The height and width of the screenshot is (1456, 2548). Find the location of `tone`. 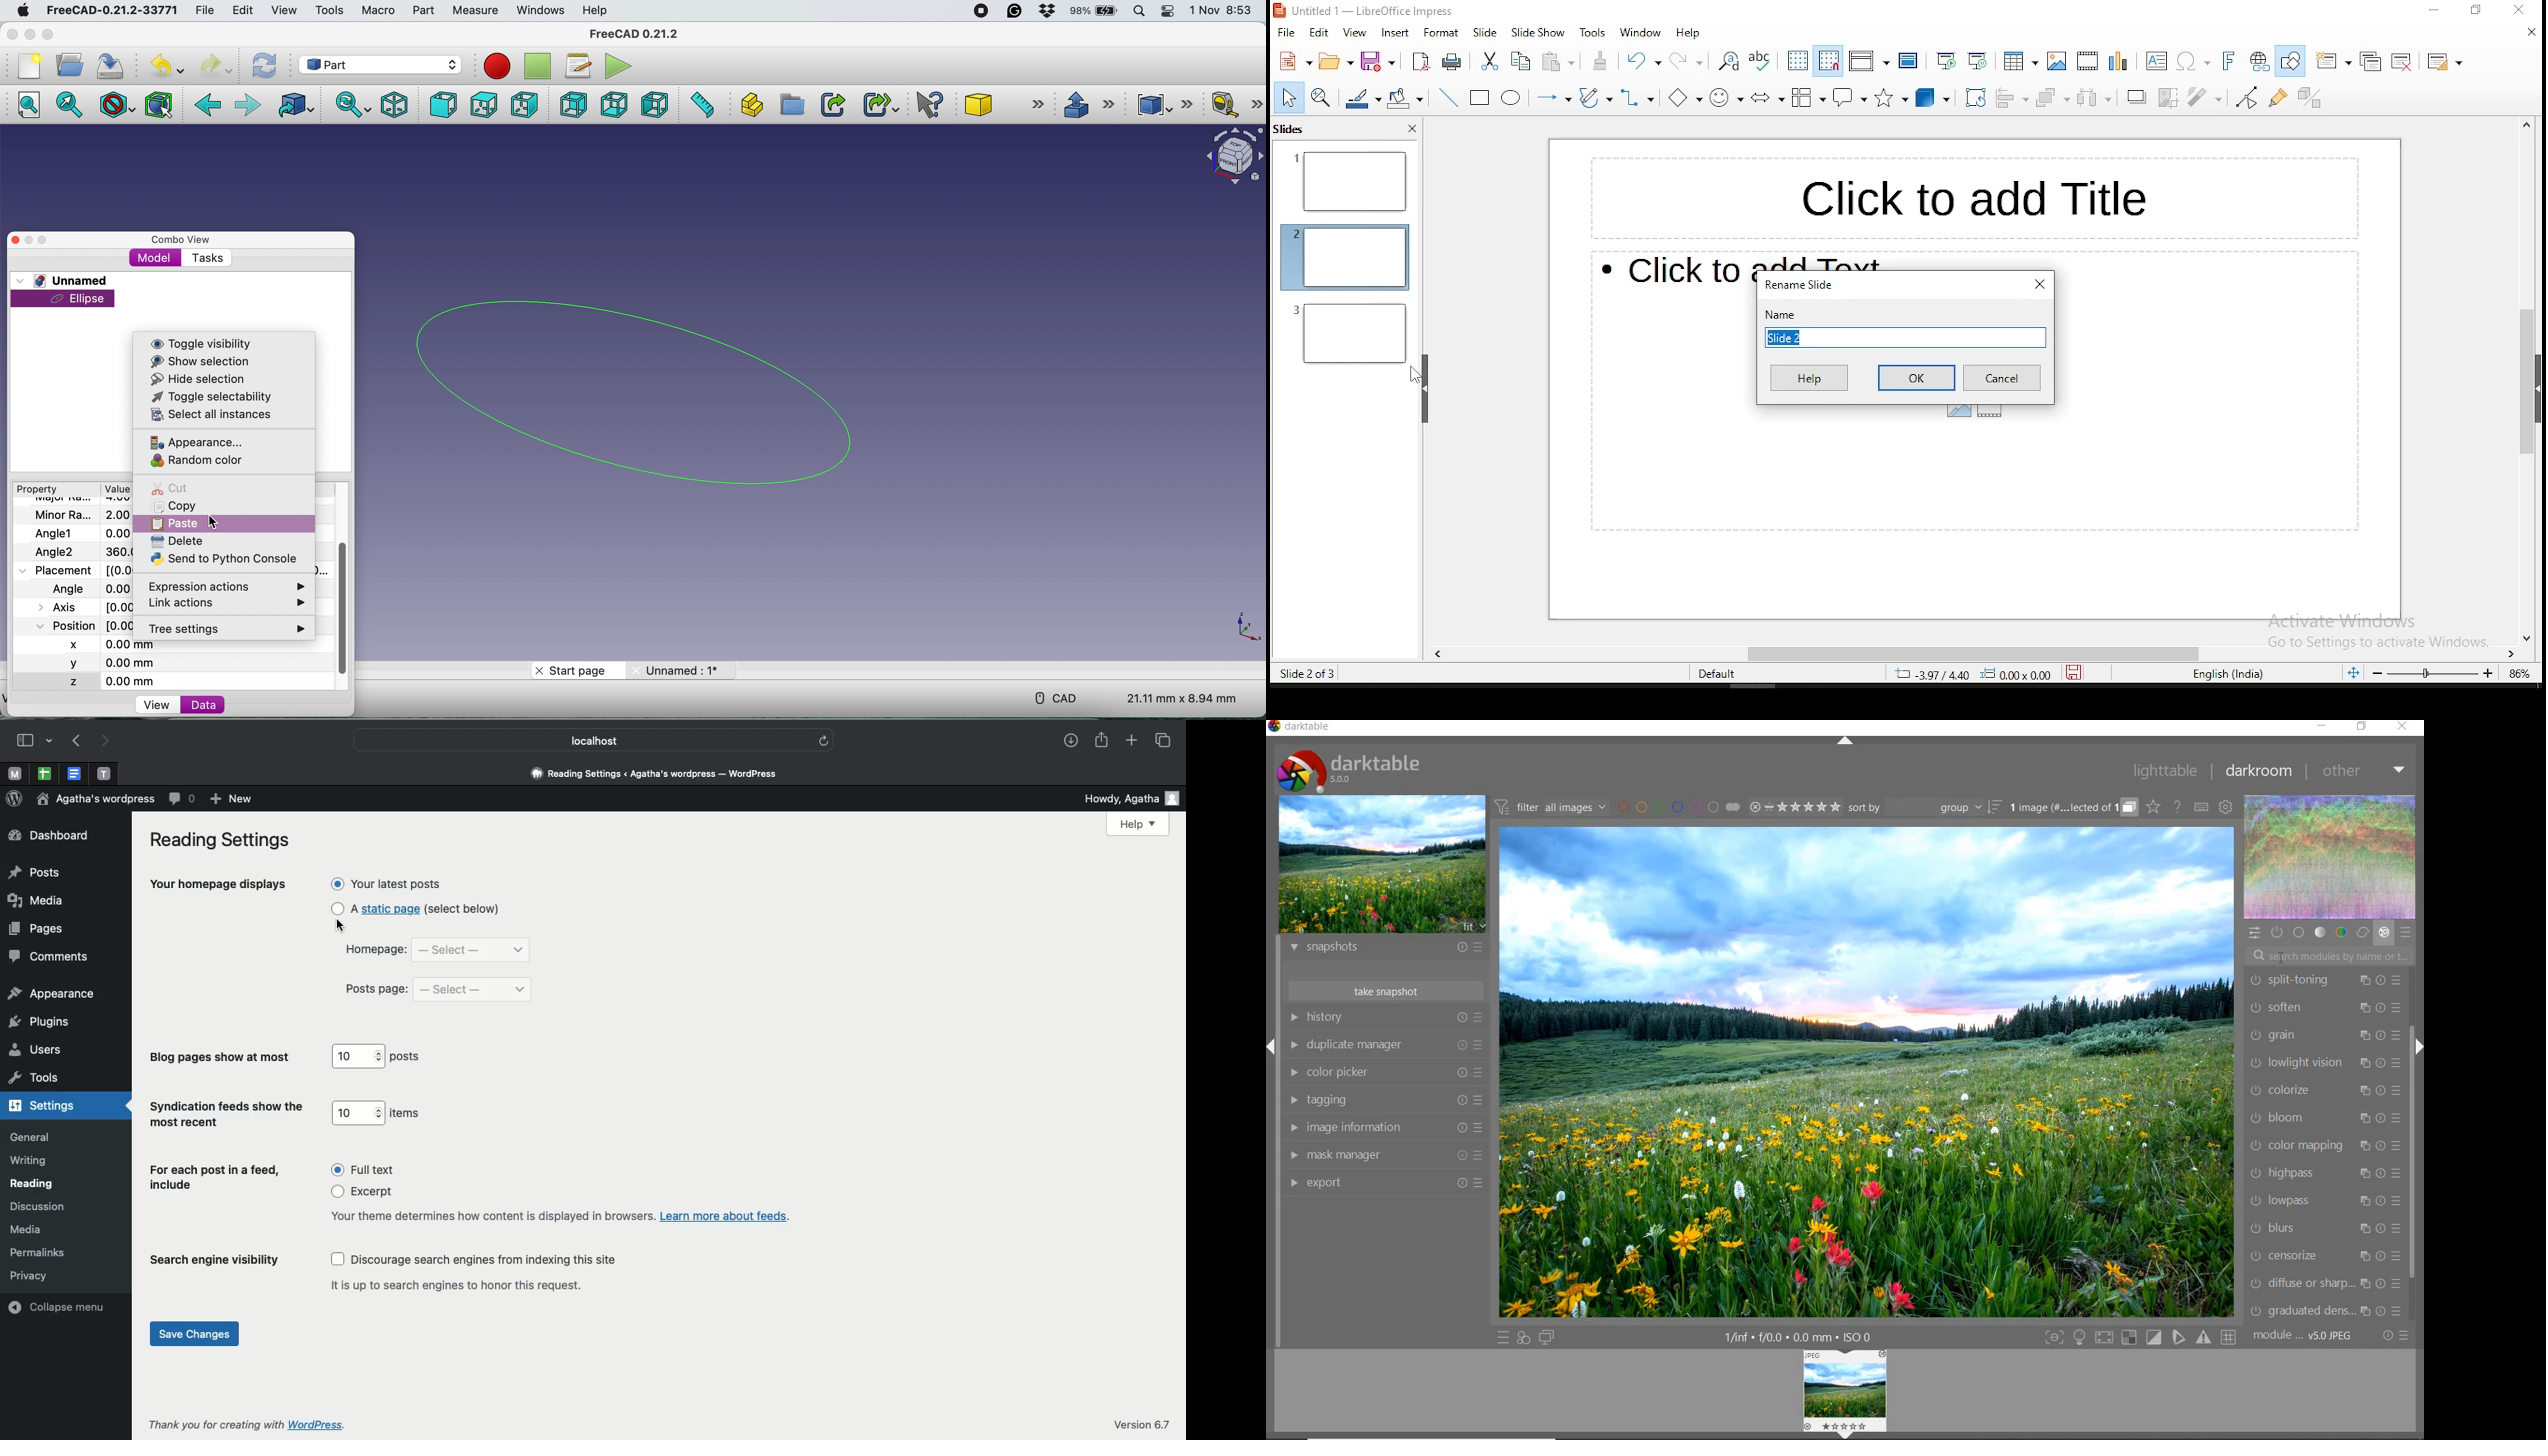

tone is located at coordinates (2321, 931).